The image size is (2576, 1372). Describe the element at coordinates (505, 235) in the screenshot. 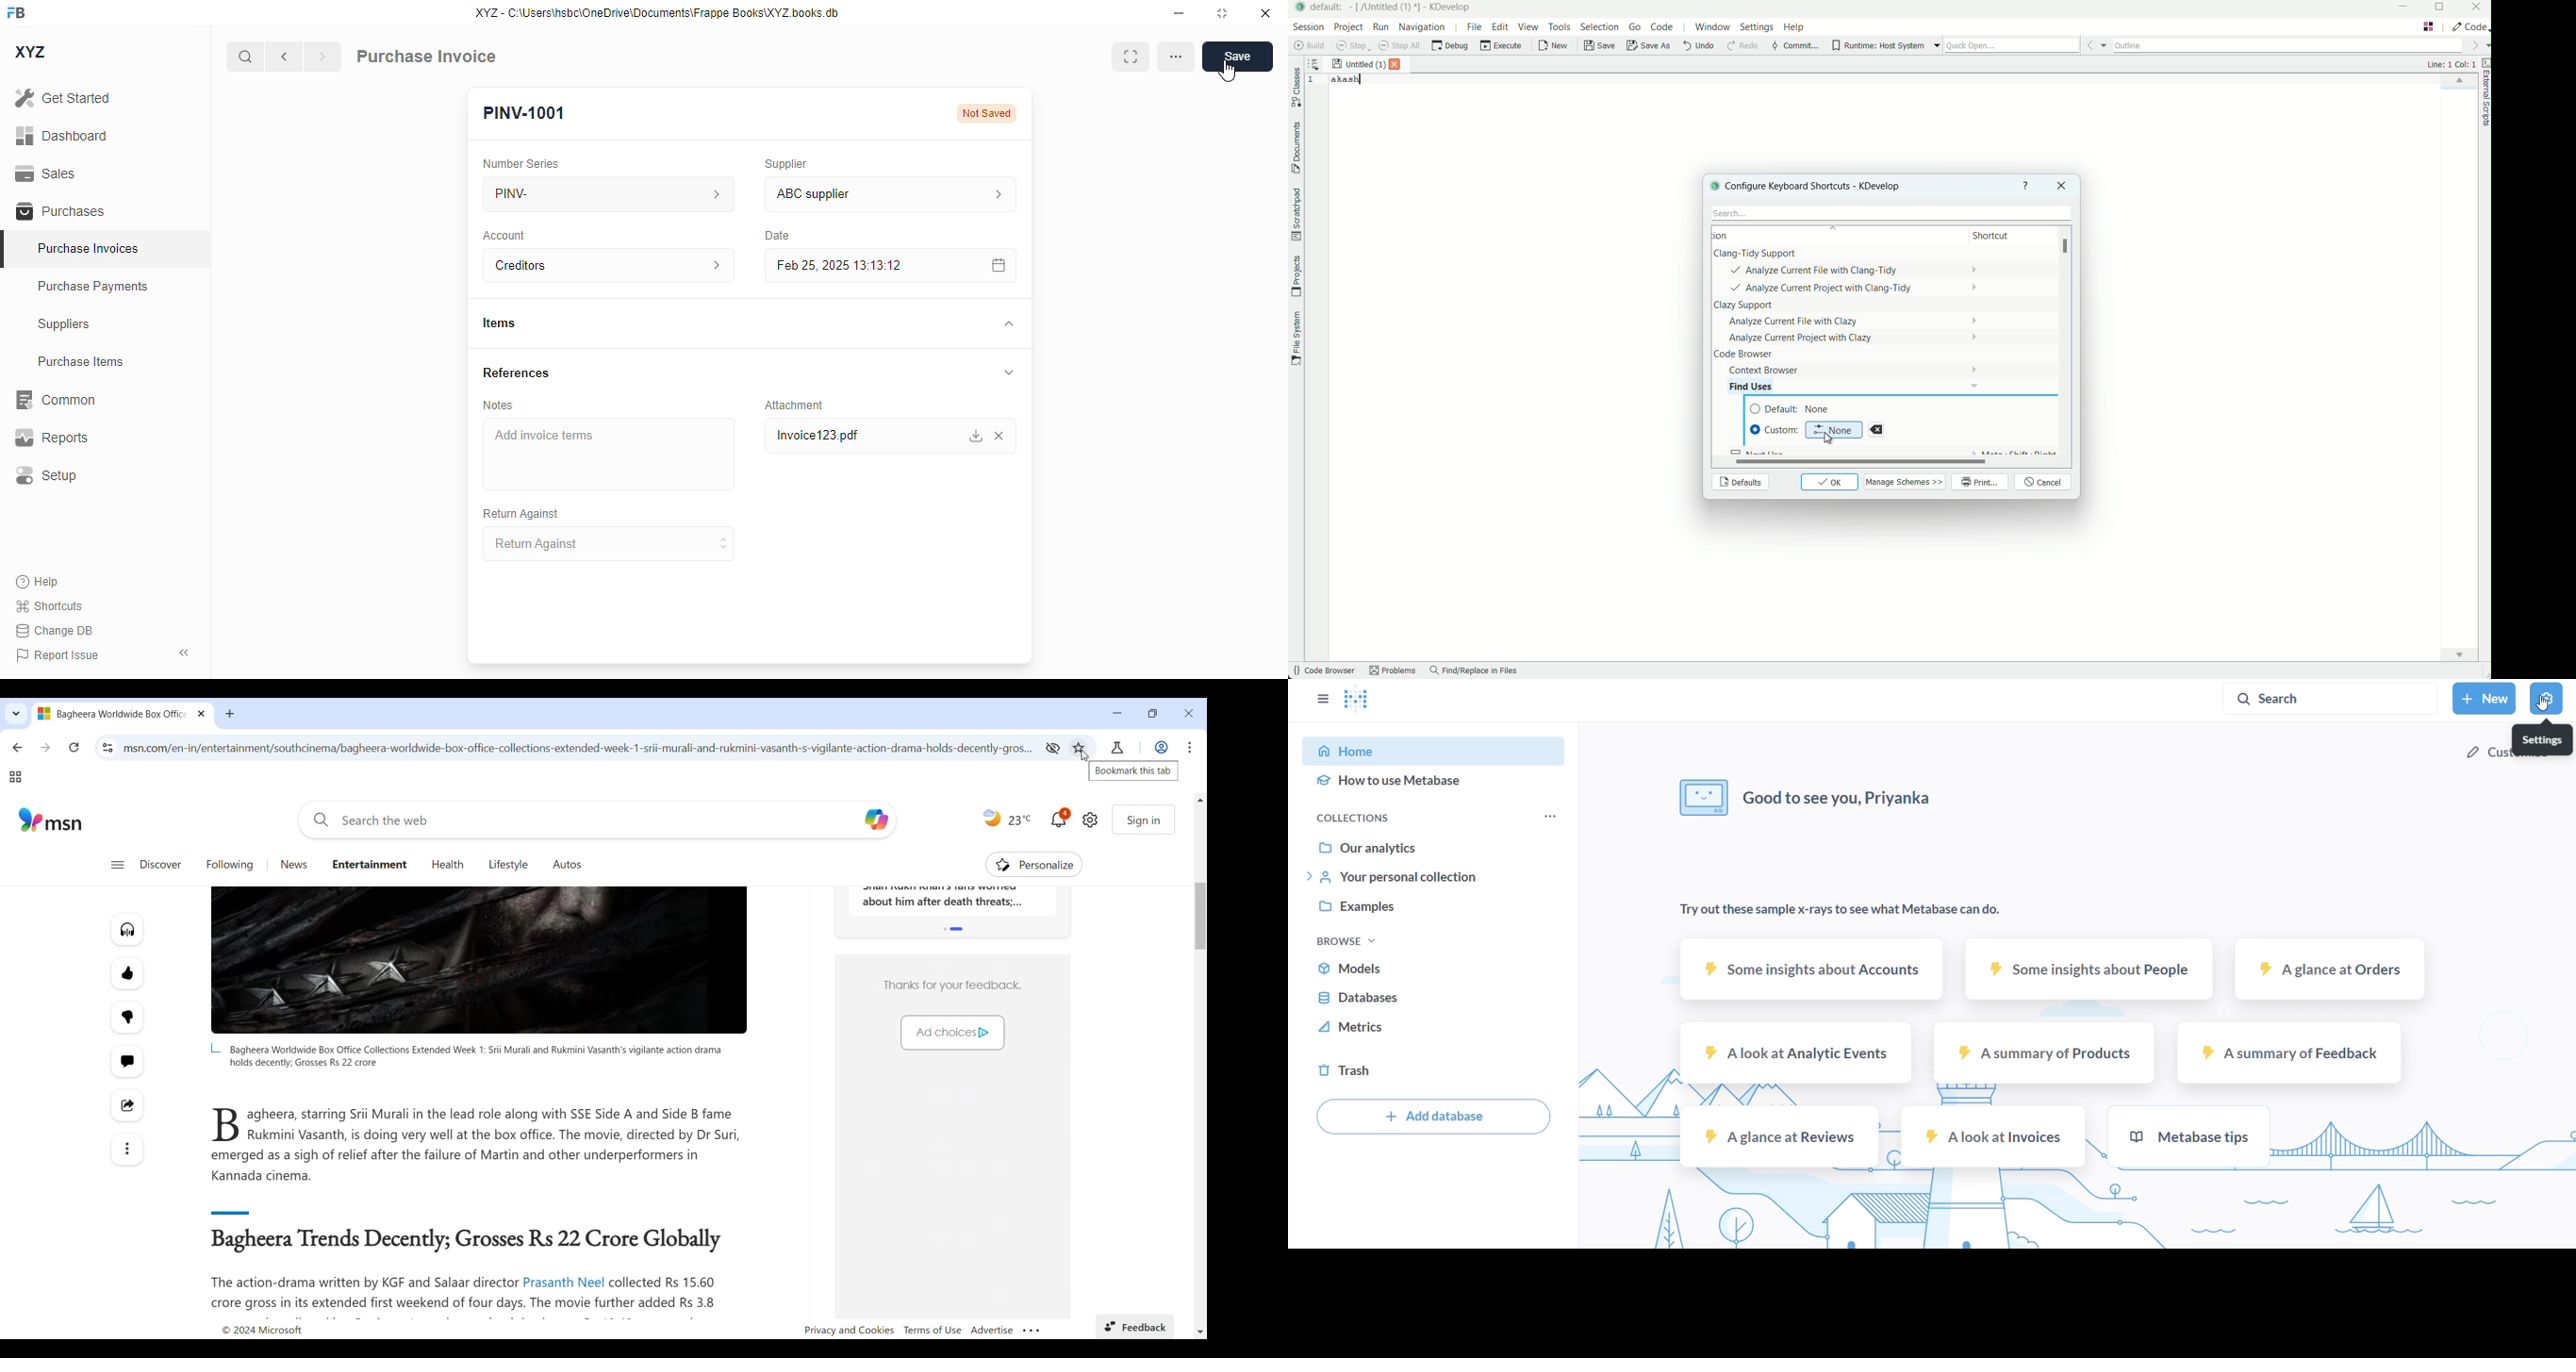

I see `account` at that location.